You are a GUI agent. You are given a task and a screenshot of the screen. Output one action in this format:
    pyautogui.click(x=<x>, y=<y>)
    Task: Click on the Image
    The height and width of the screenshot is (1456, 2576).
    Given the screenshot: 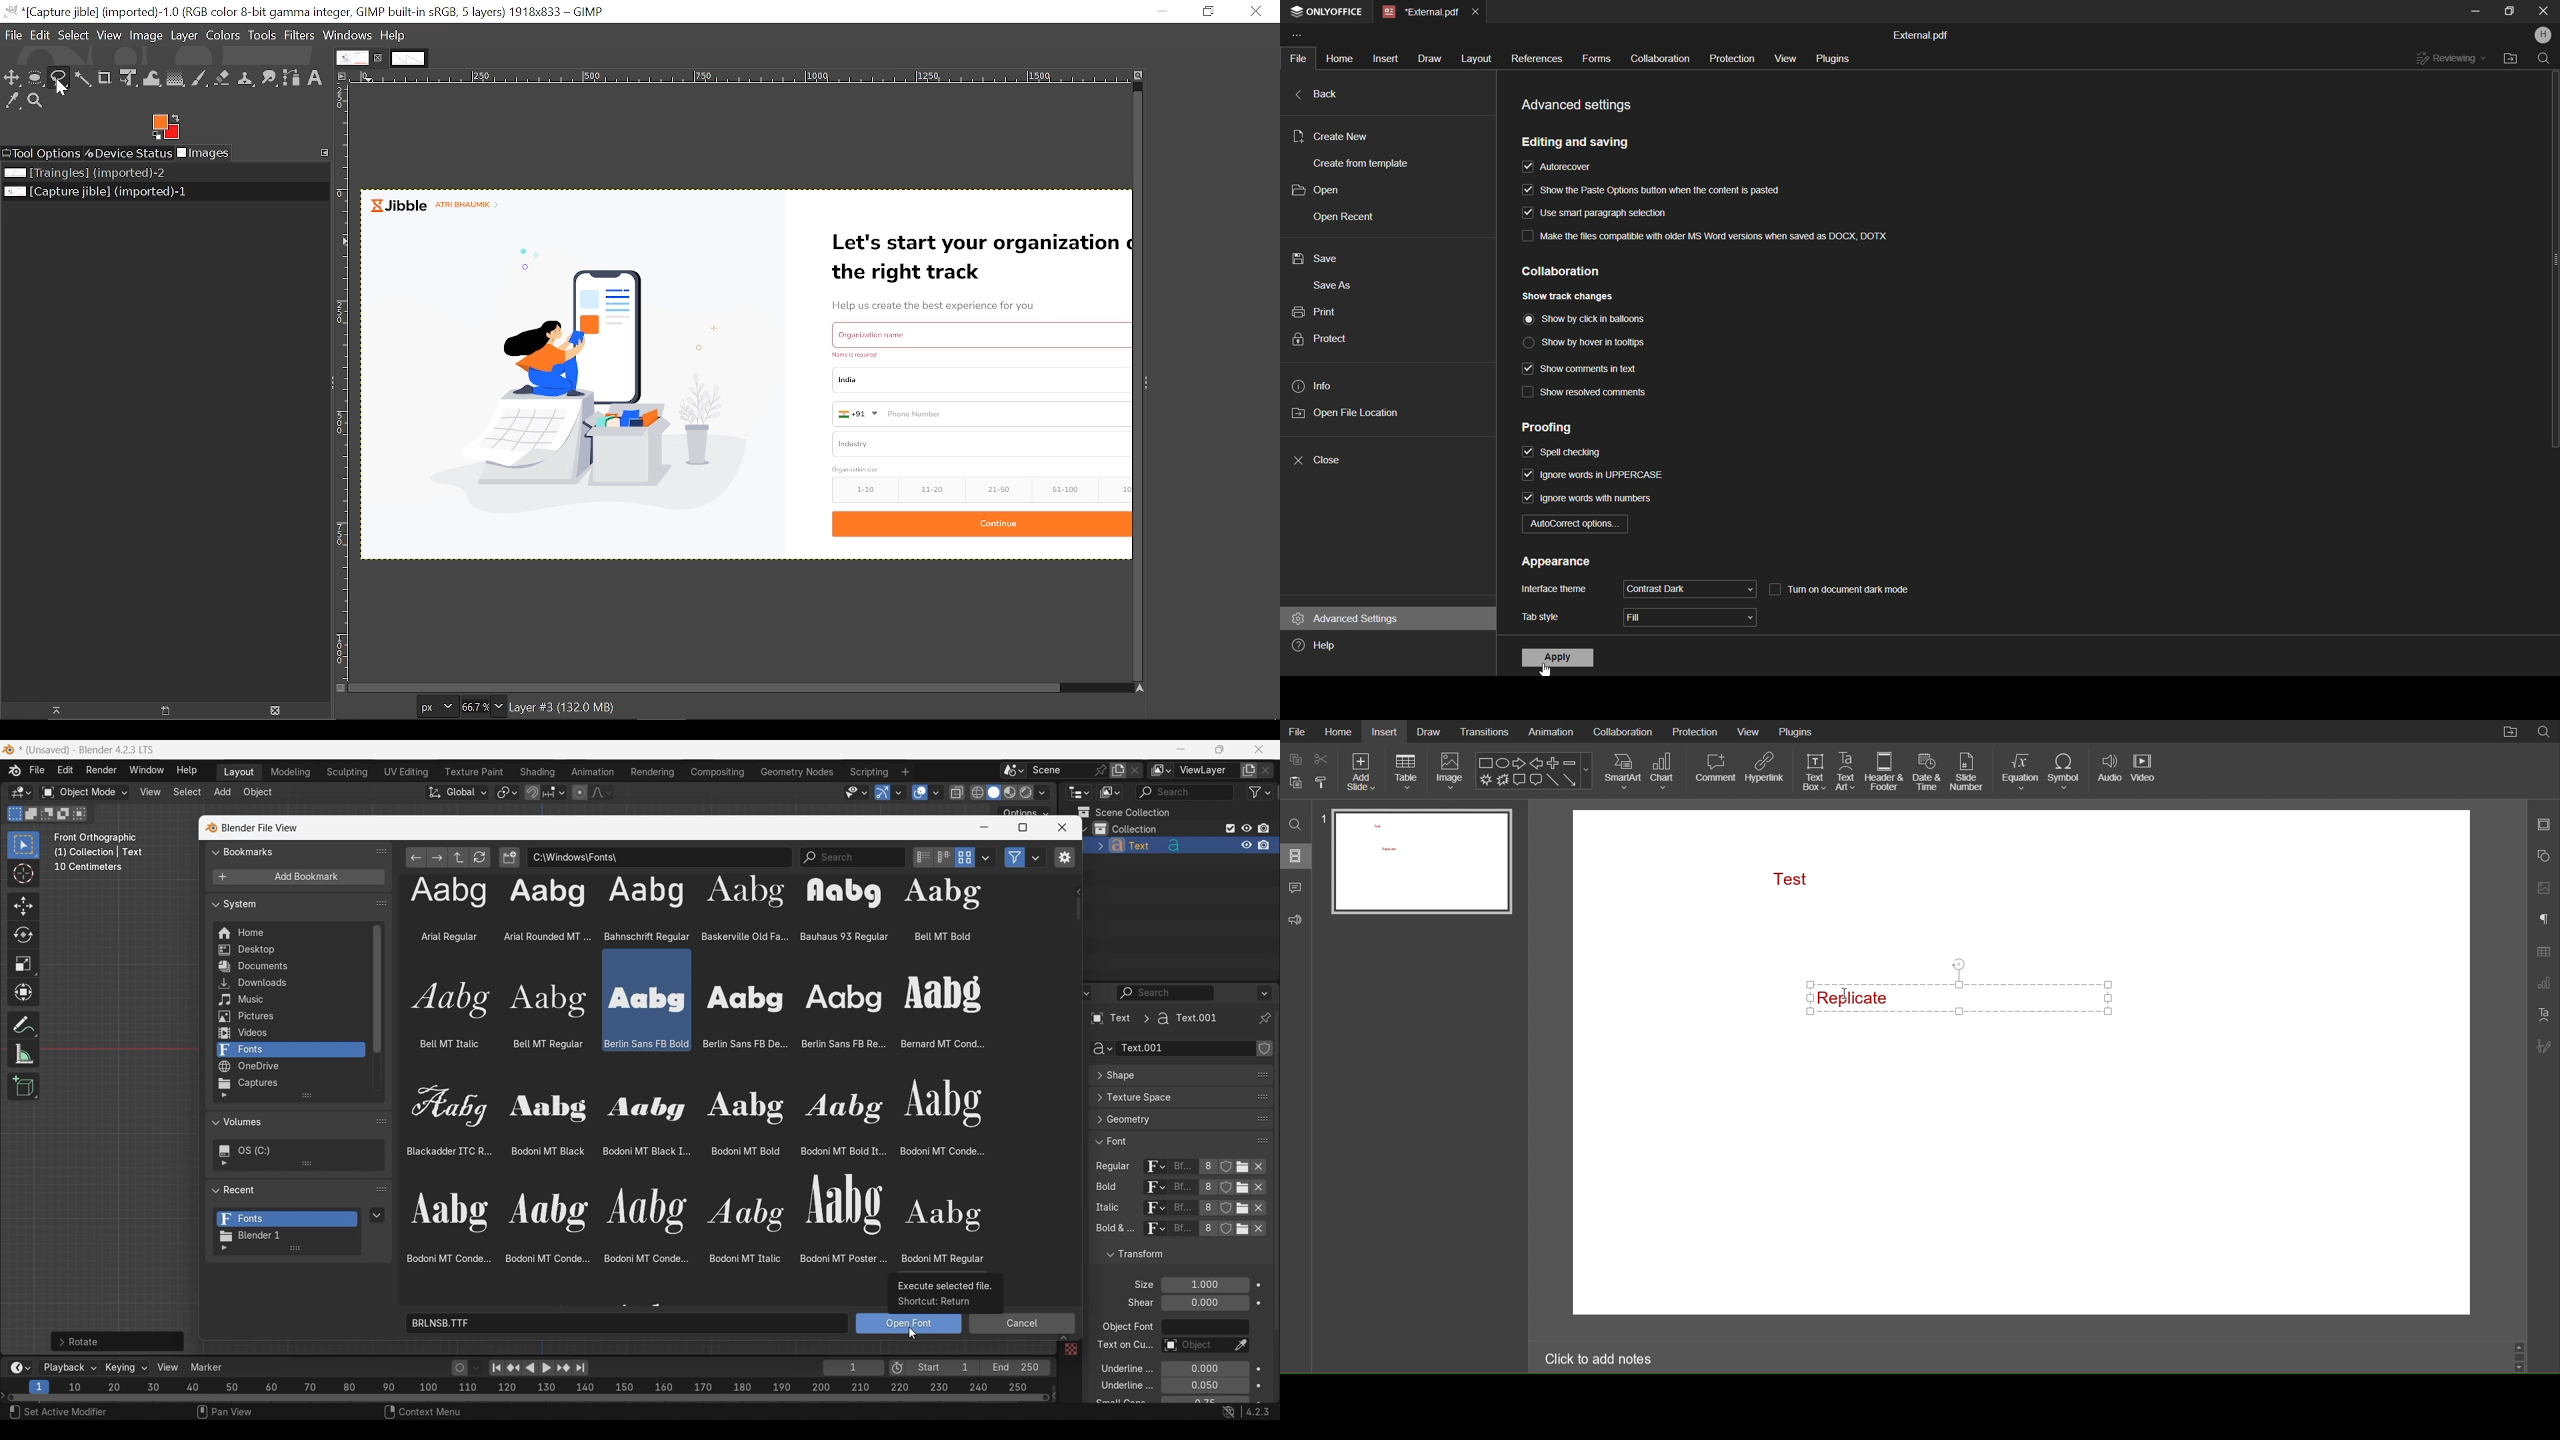 What is the action you would take?
    pyautogui.click(x=1452, y=772)
    